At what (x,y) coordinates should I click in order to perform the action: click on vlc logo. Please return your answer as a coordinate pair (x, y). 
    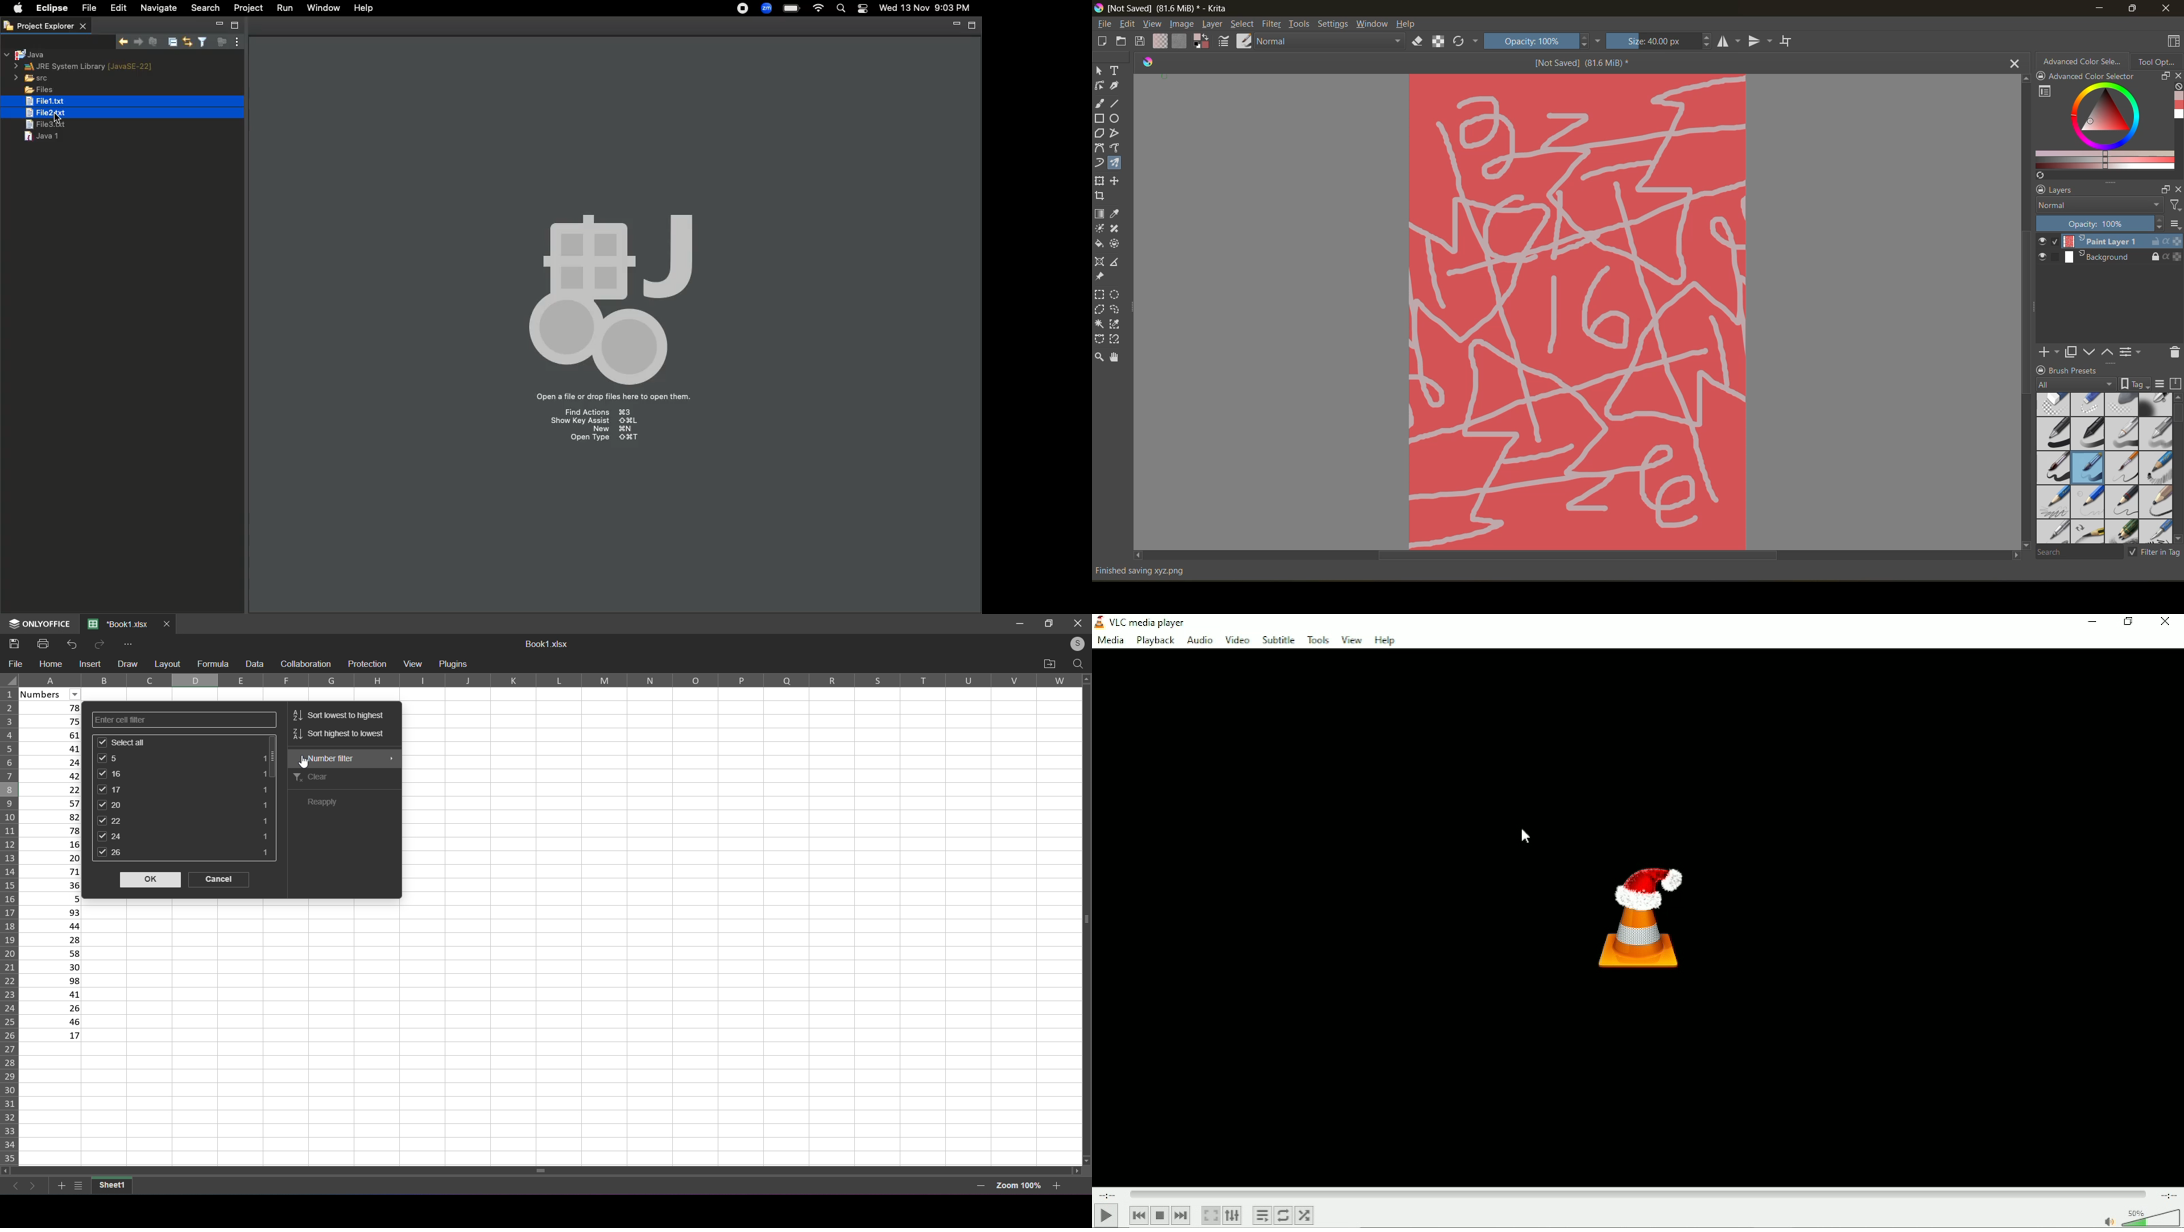
    Looking at the image, I should click on (1099, 622).